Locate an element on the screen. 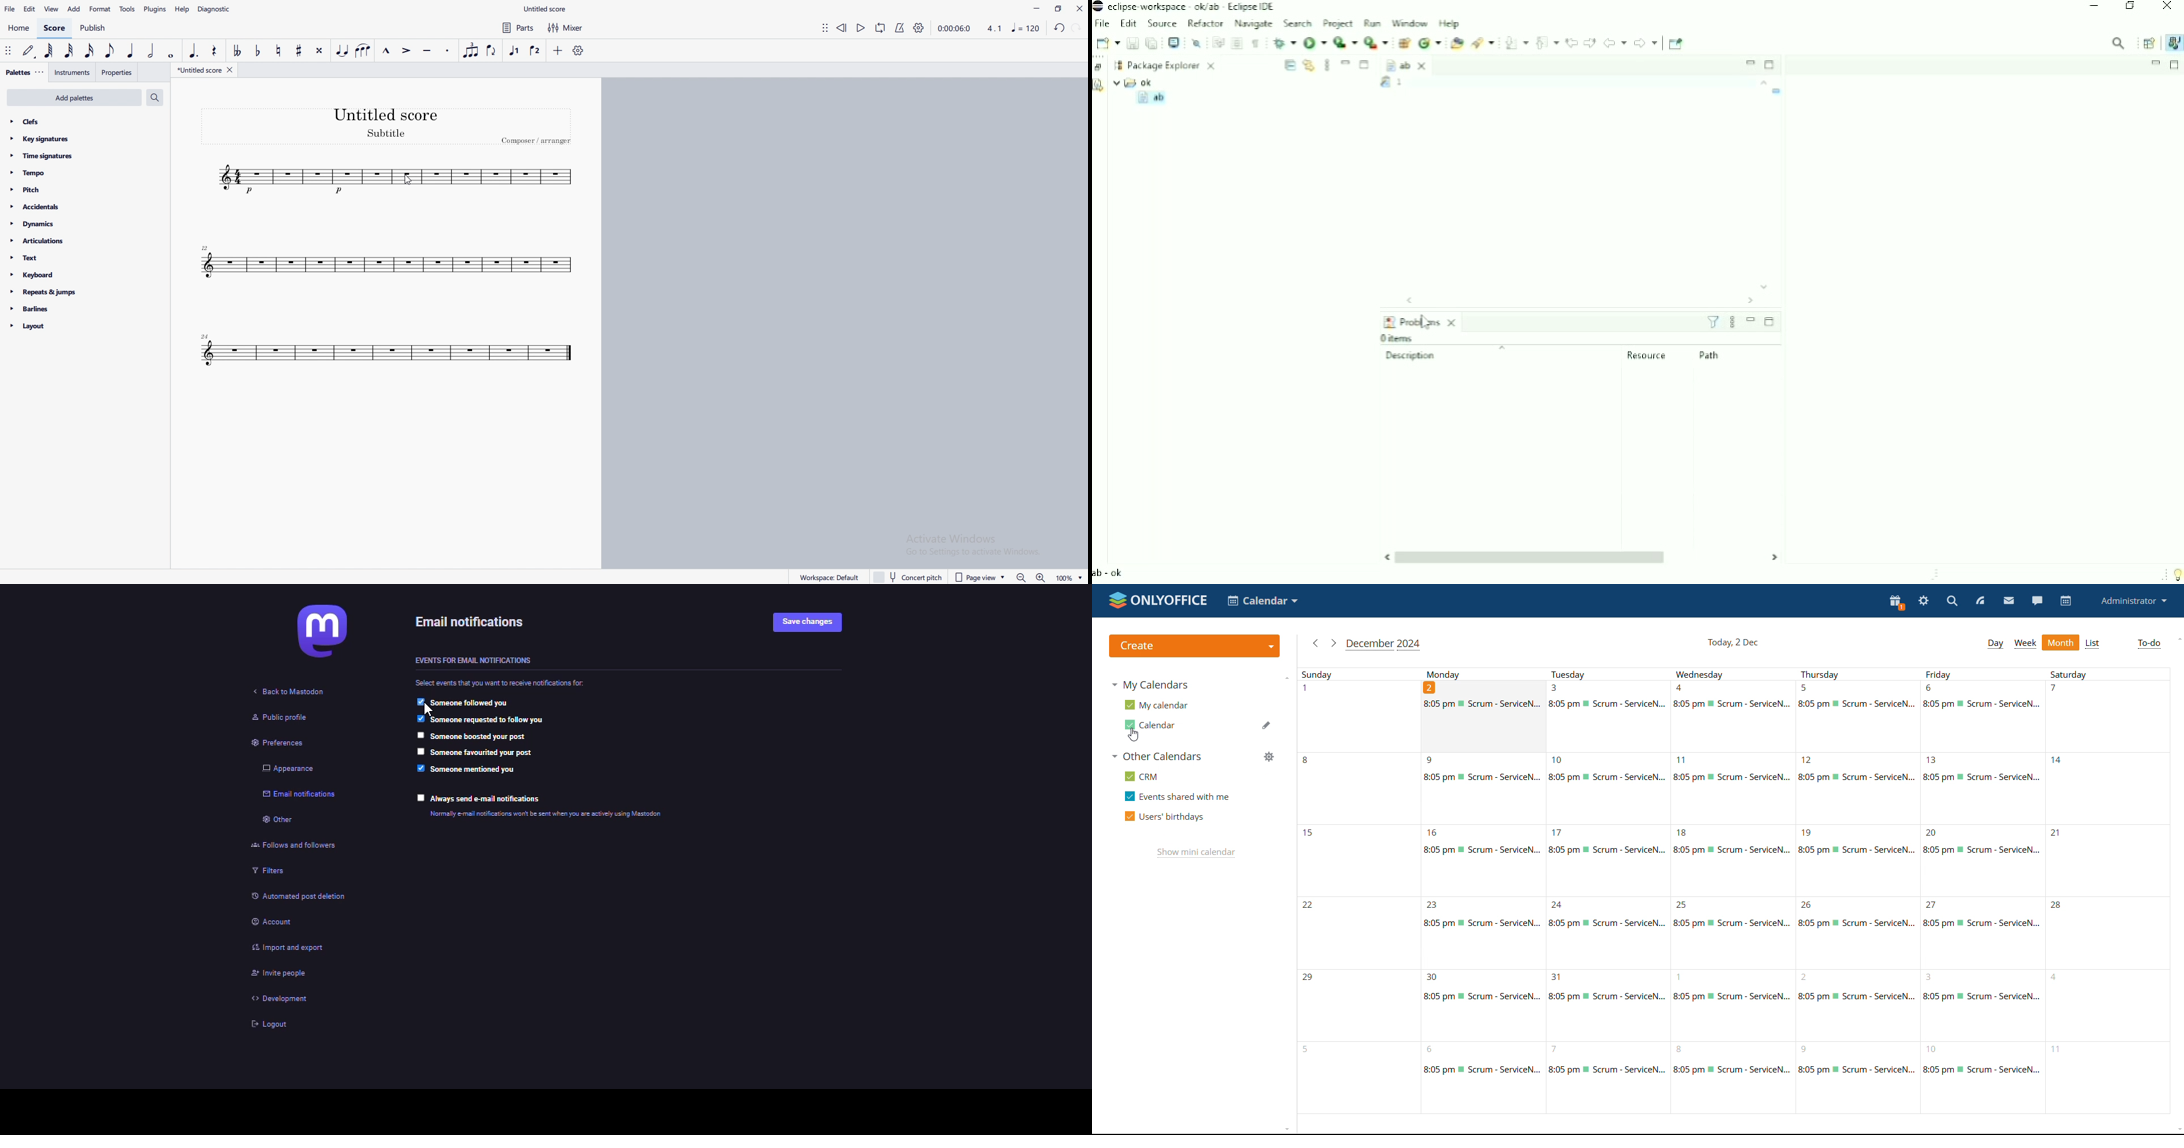  scroll down is located at coordinates (2177, 1131).